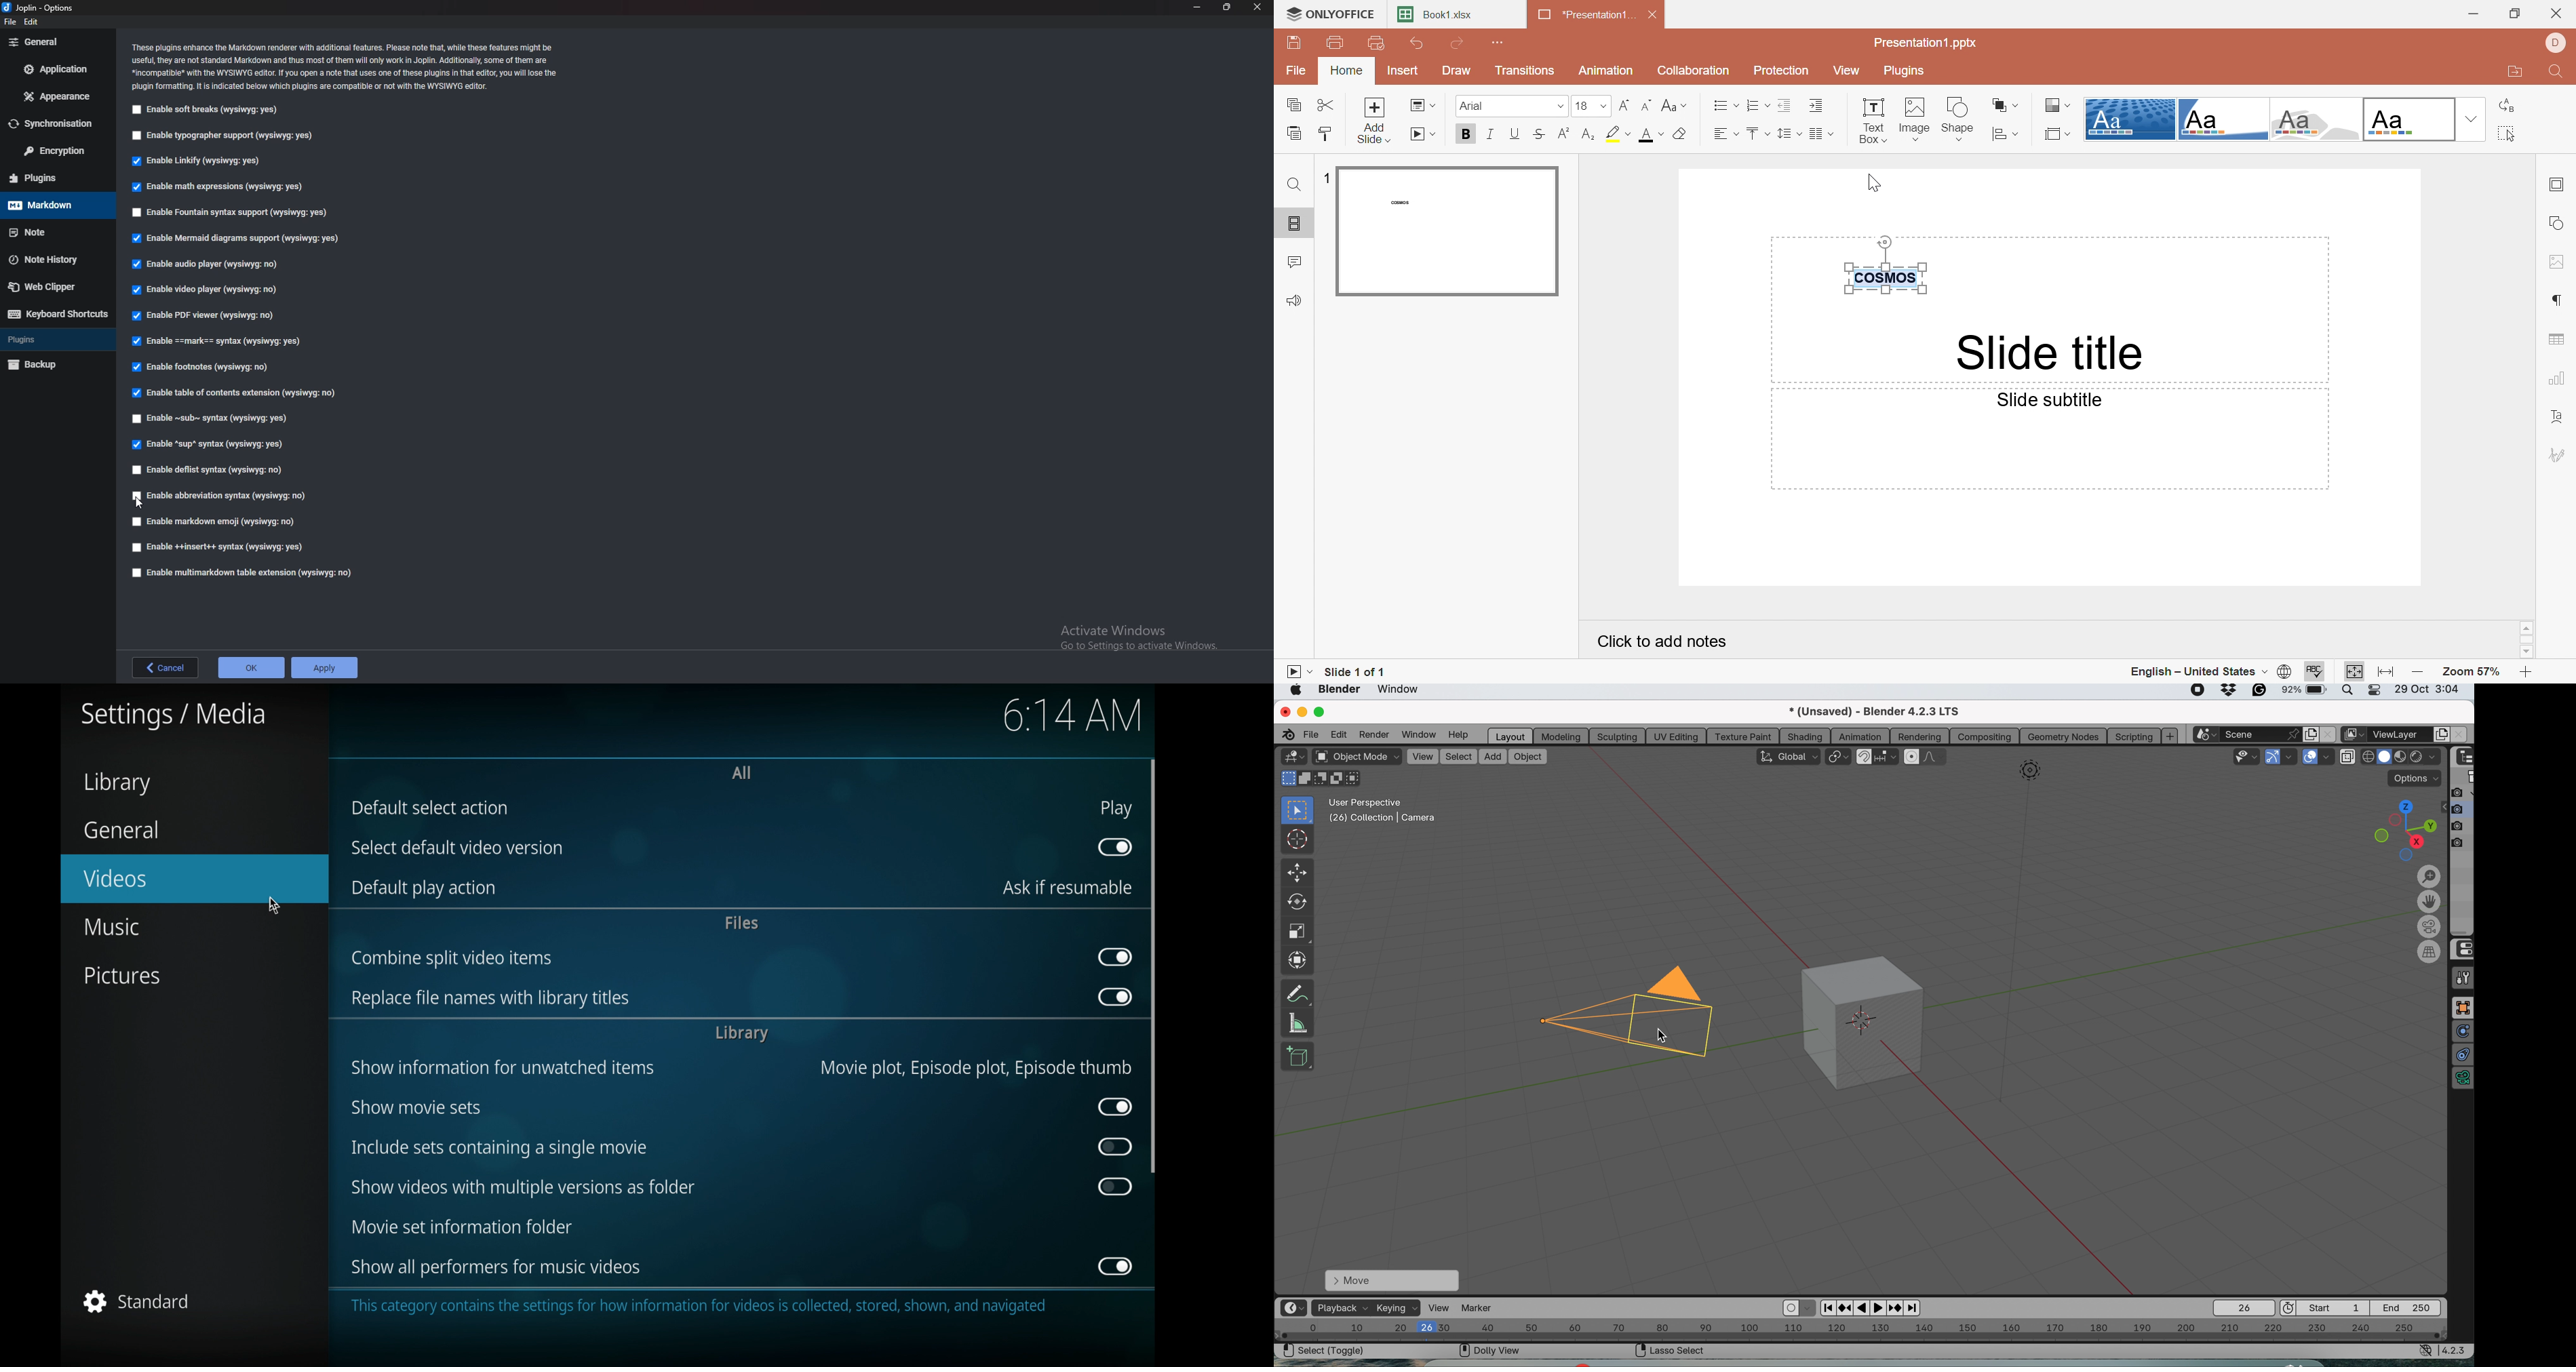 This screenshot has height=1372, width=2576. I want to click on edit, so click(1340, 734).